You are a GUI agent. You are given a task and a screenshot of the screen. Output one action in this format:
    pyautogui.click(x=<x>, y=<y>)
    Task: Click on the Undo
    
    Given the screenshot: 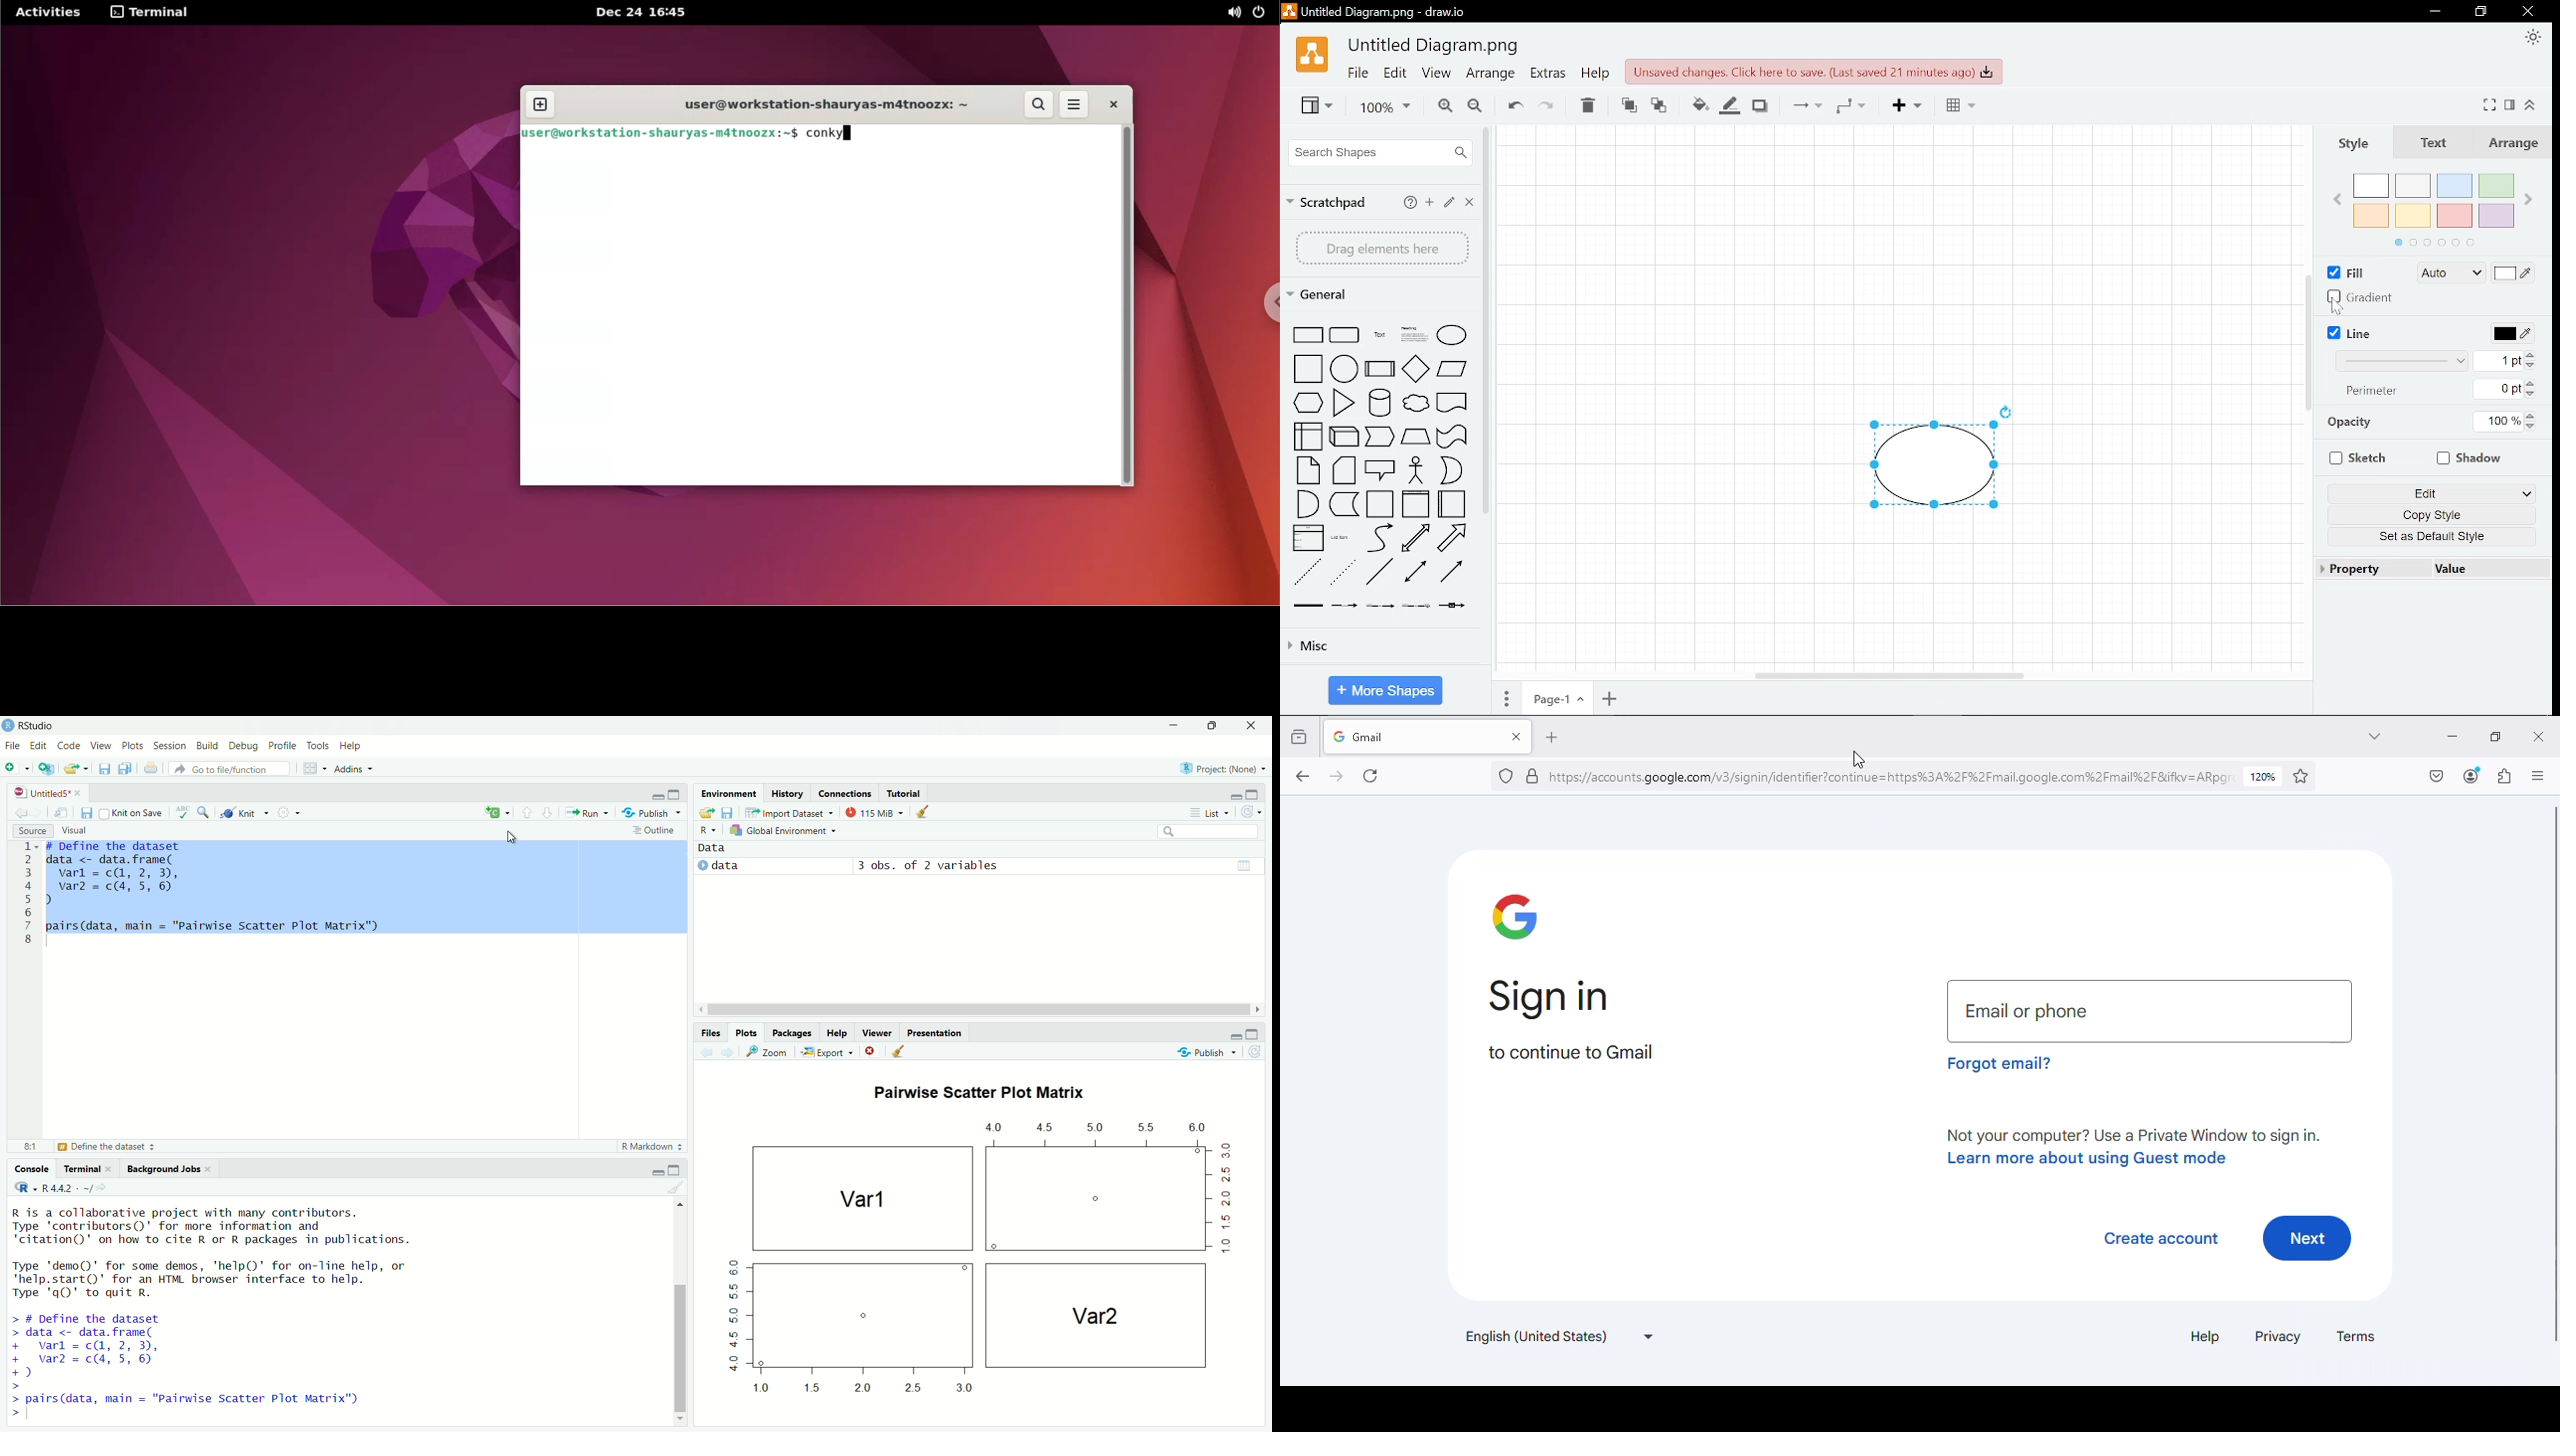 What is the action you would take?
    pyautogui.click(x=1512, y=103)
    